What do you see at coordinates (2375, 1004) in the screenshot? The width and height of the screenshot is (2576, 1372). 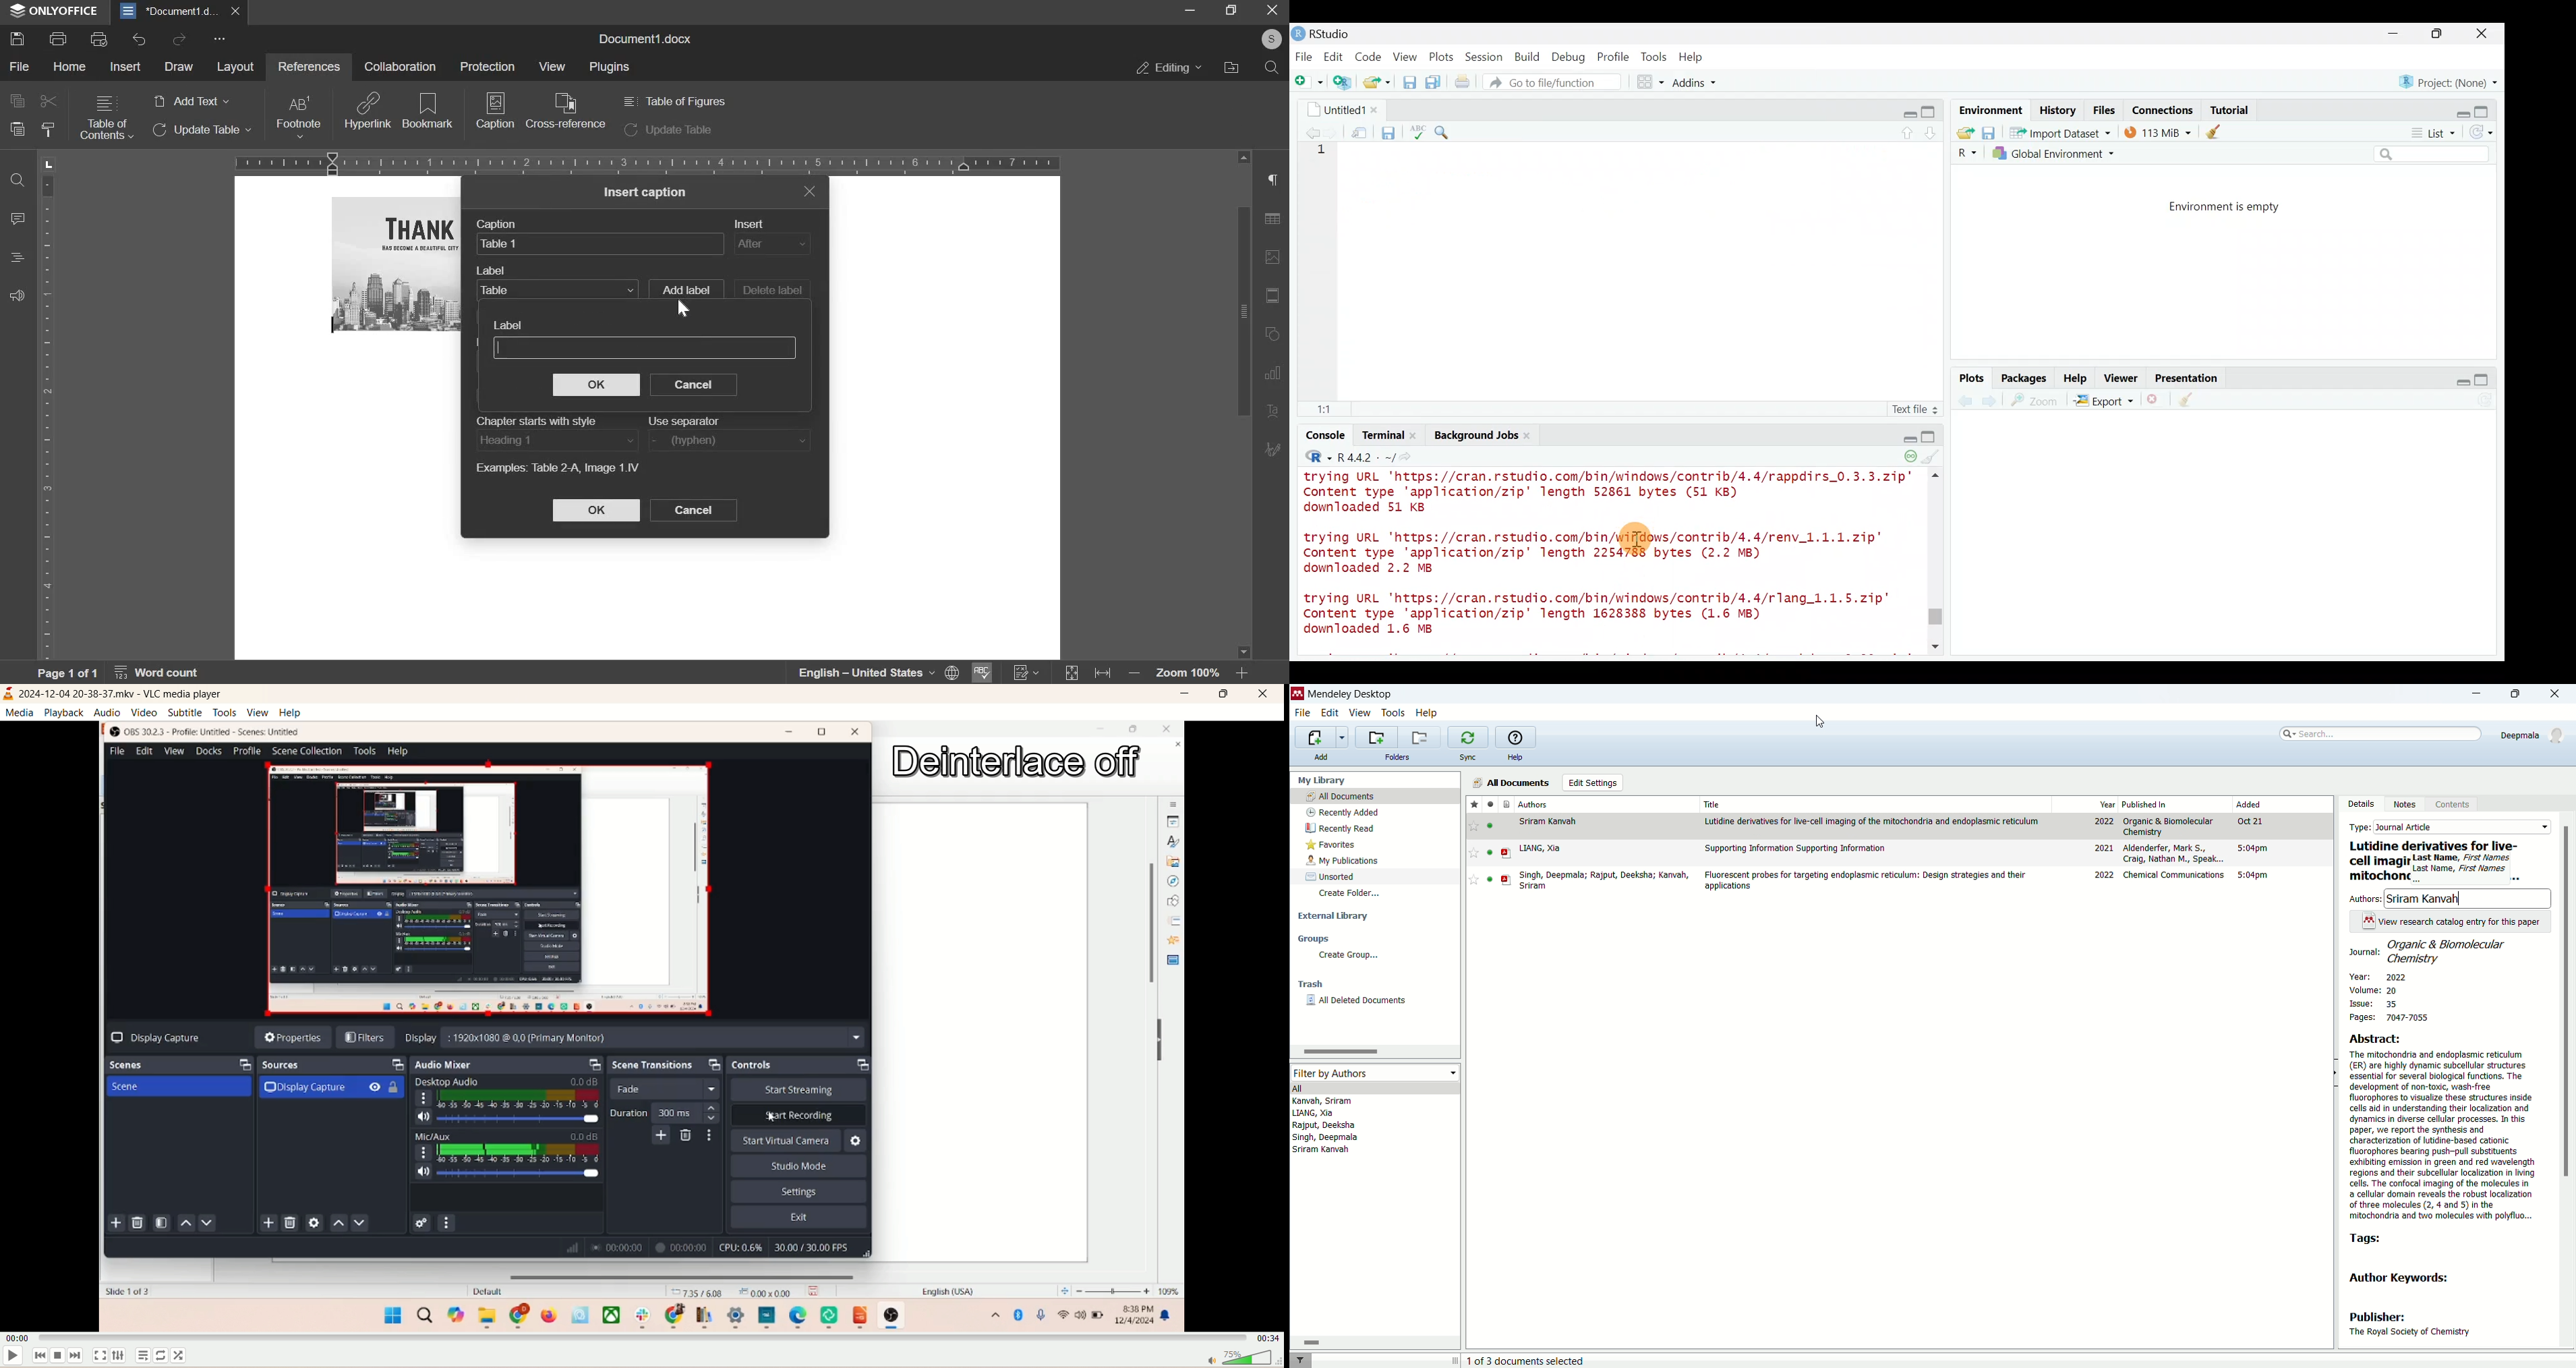 I see `issue: 35` at bounding box center [2375, 1004].